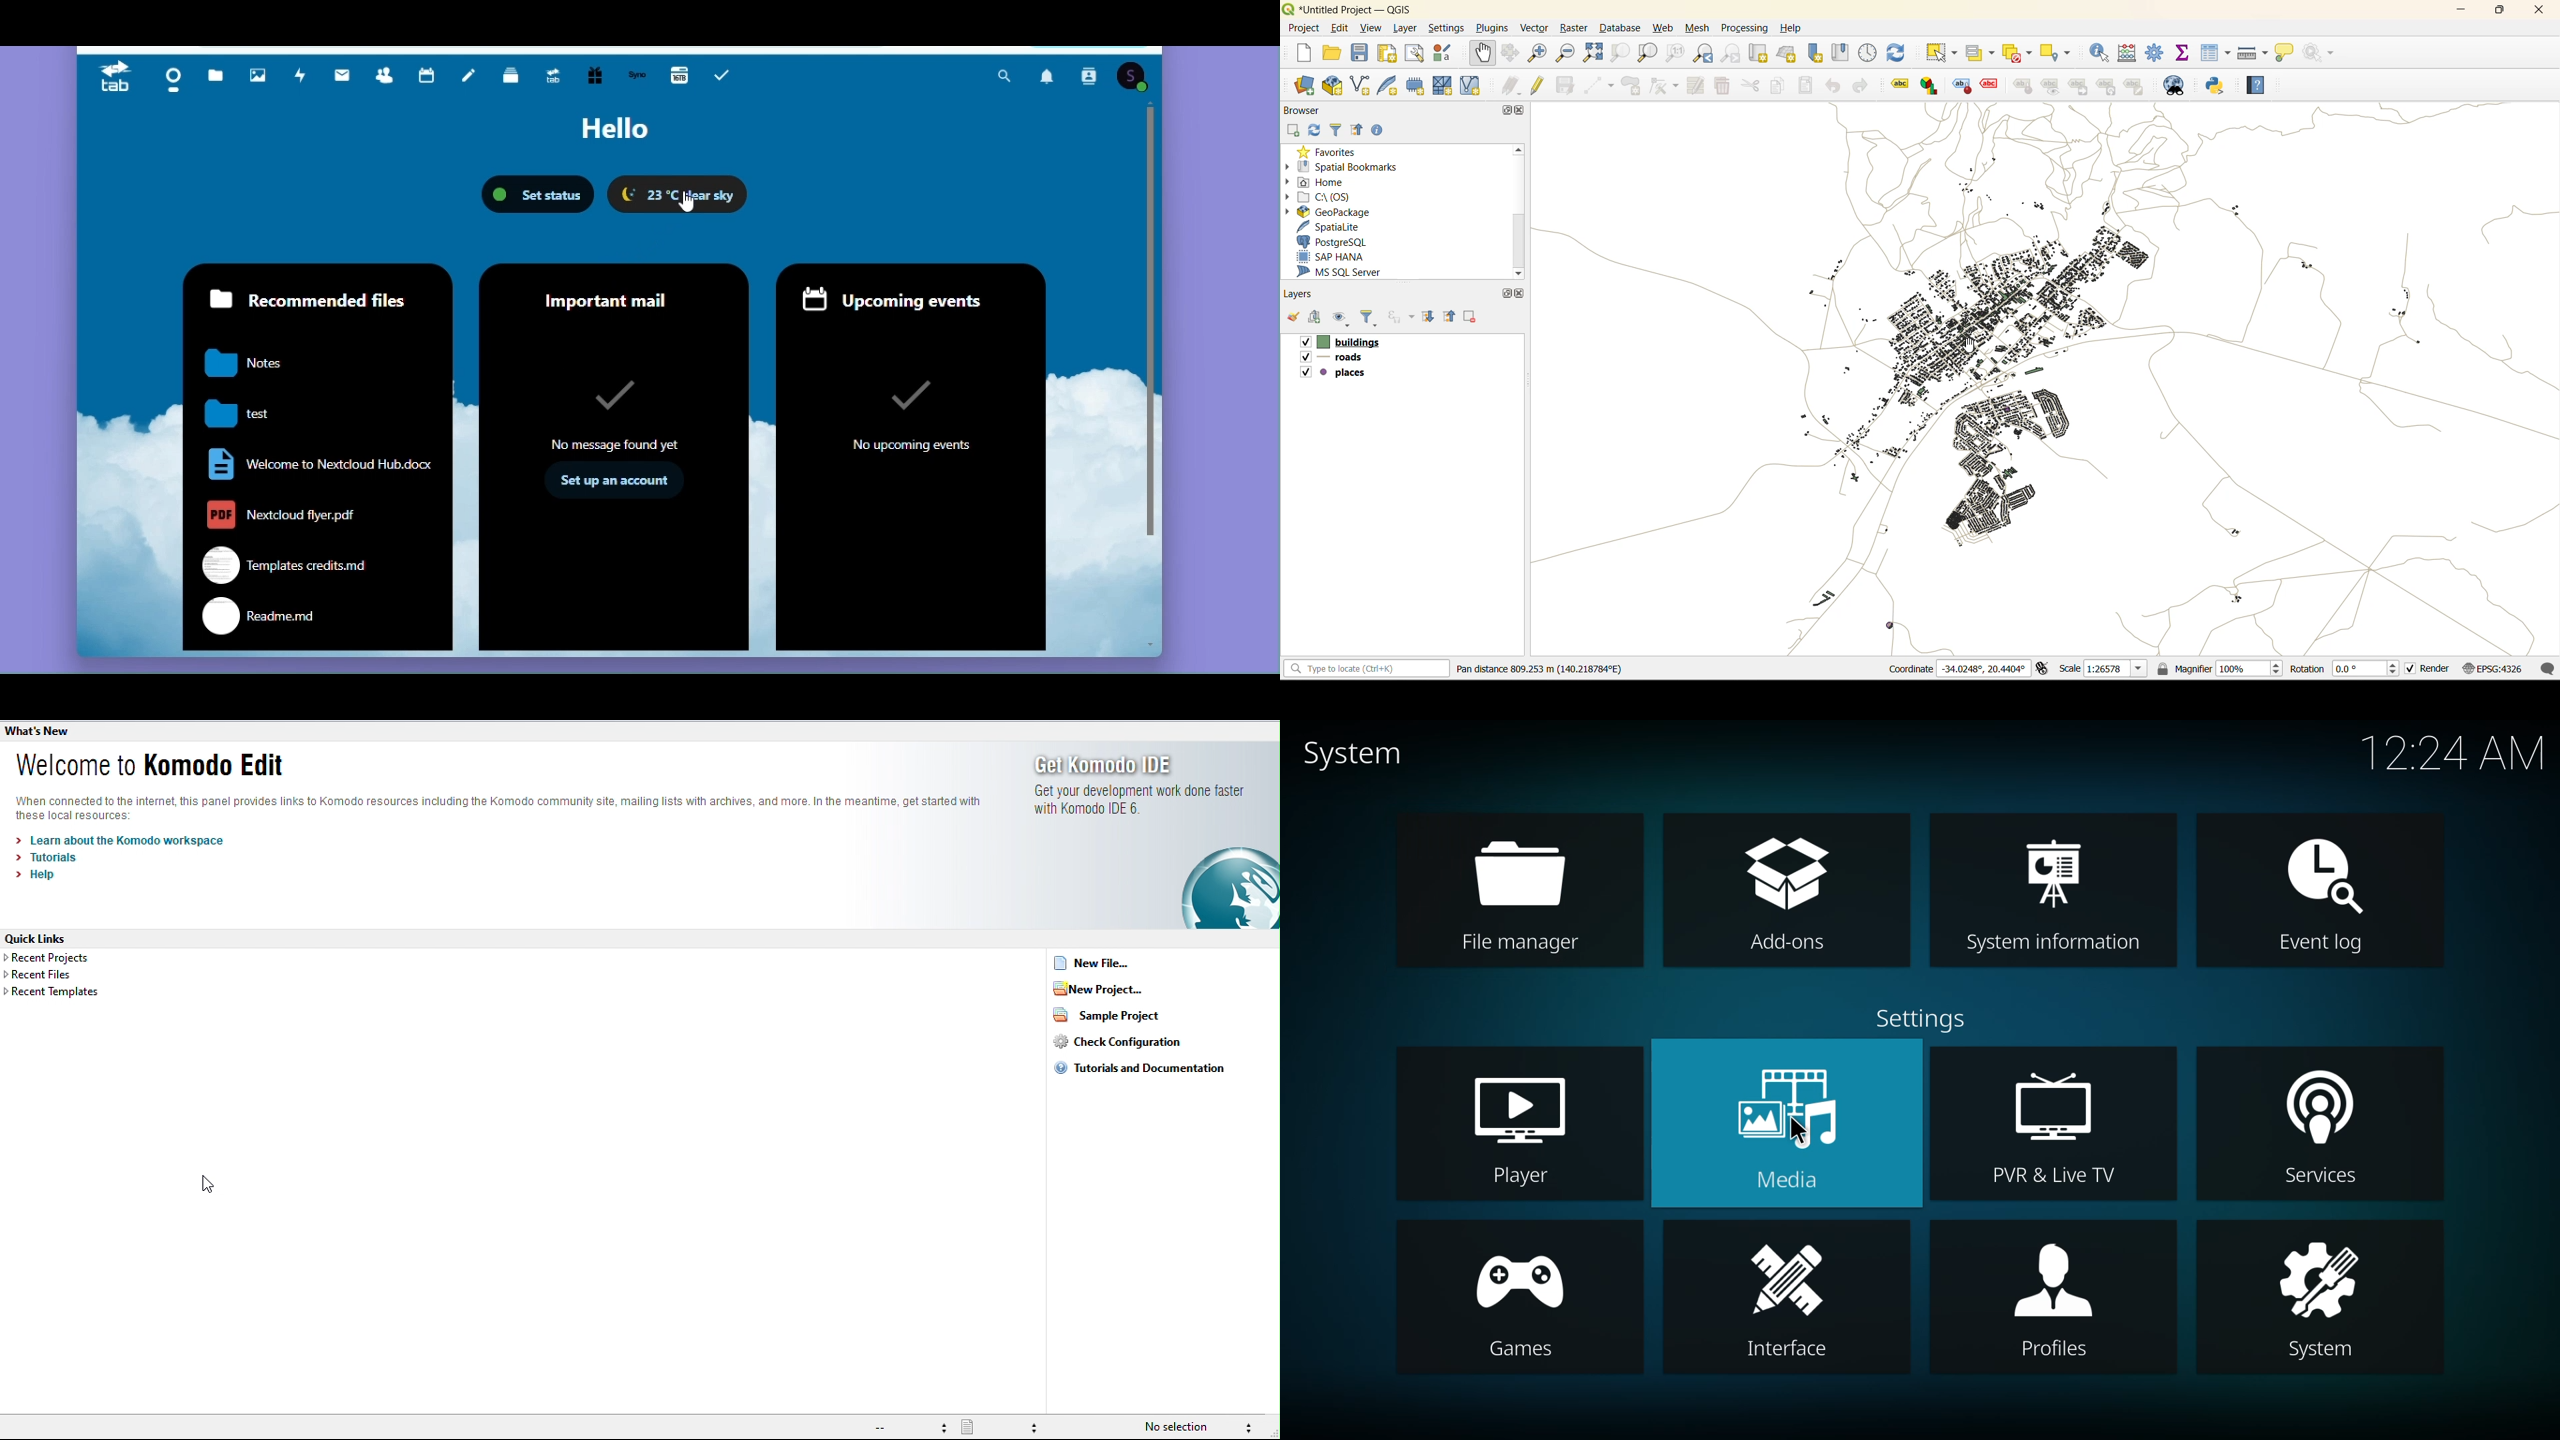 This screenshot has height=1456, width=2576. I want to click on 16 TB, so click(678, 76).